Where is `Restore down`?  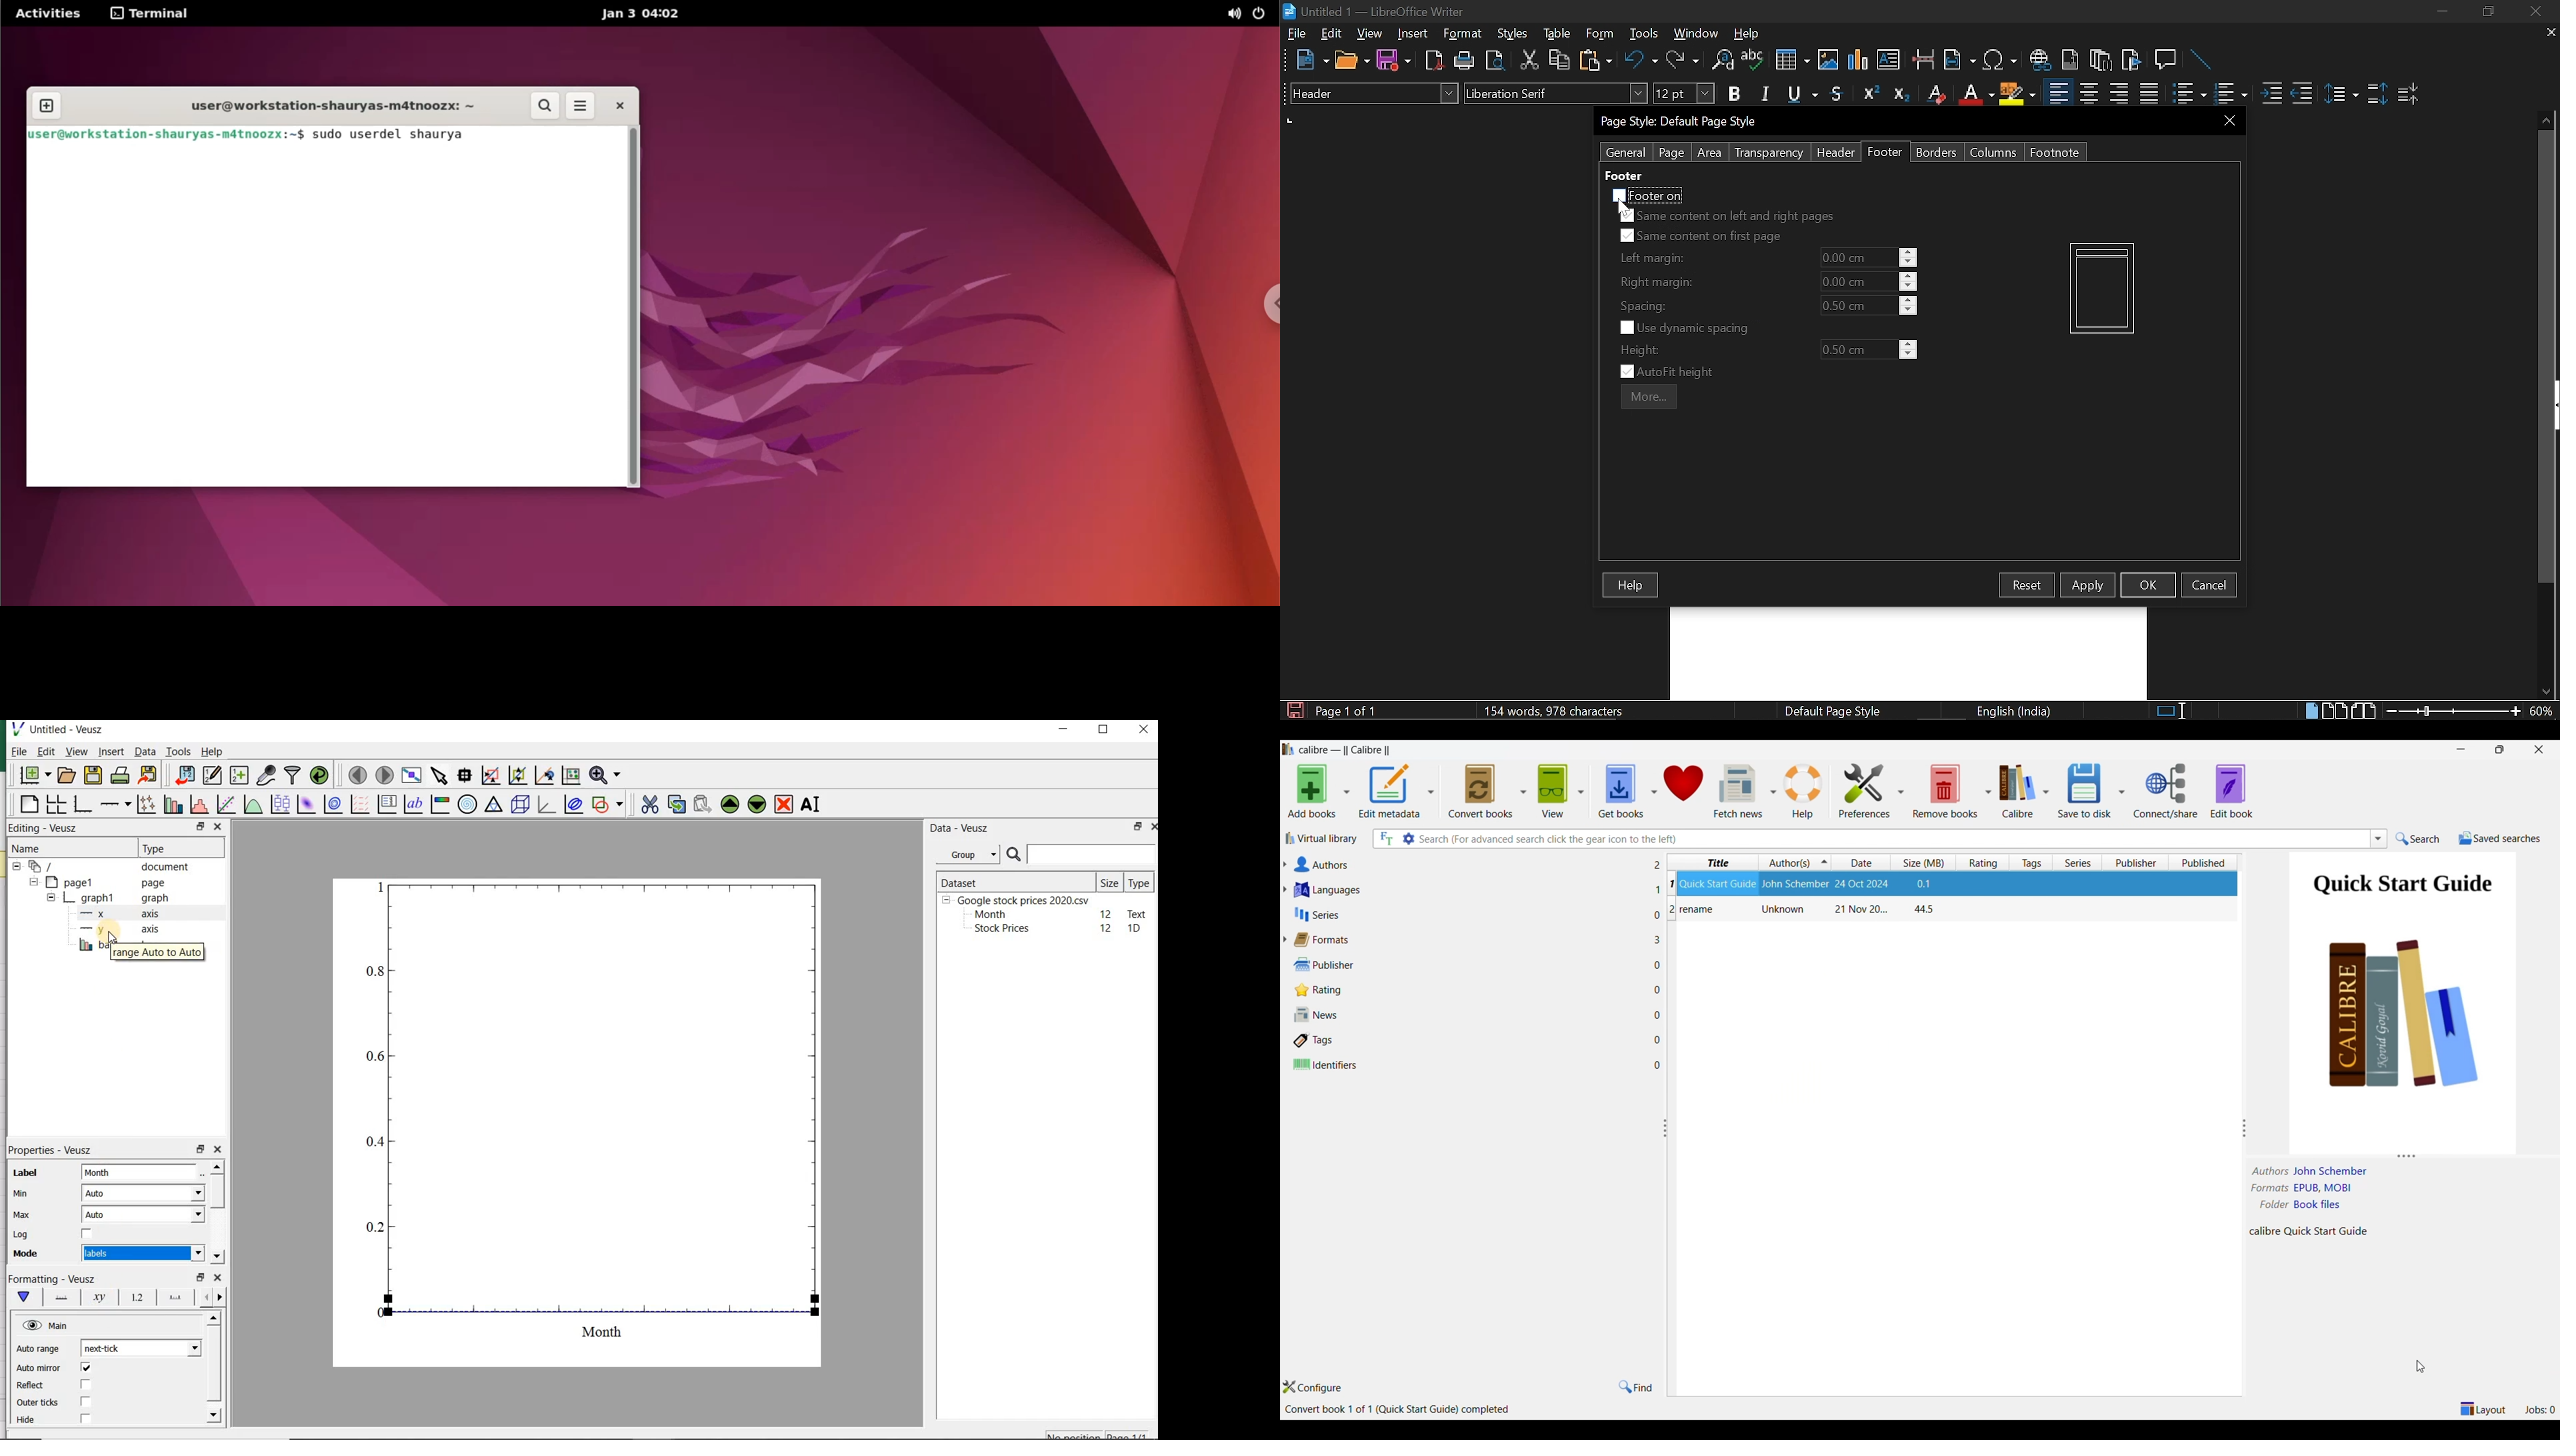 Restore down is located at coordinates (2486, 12).